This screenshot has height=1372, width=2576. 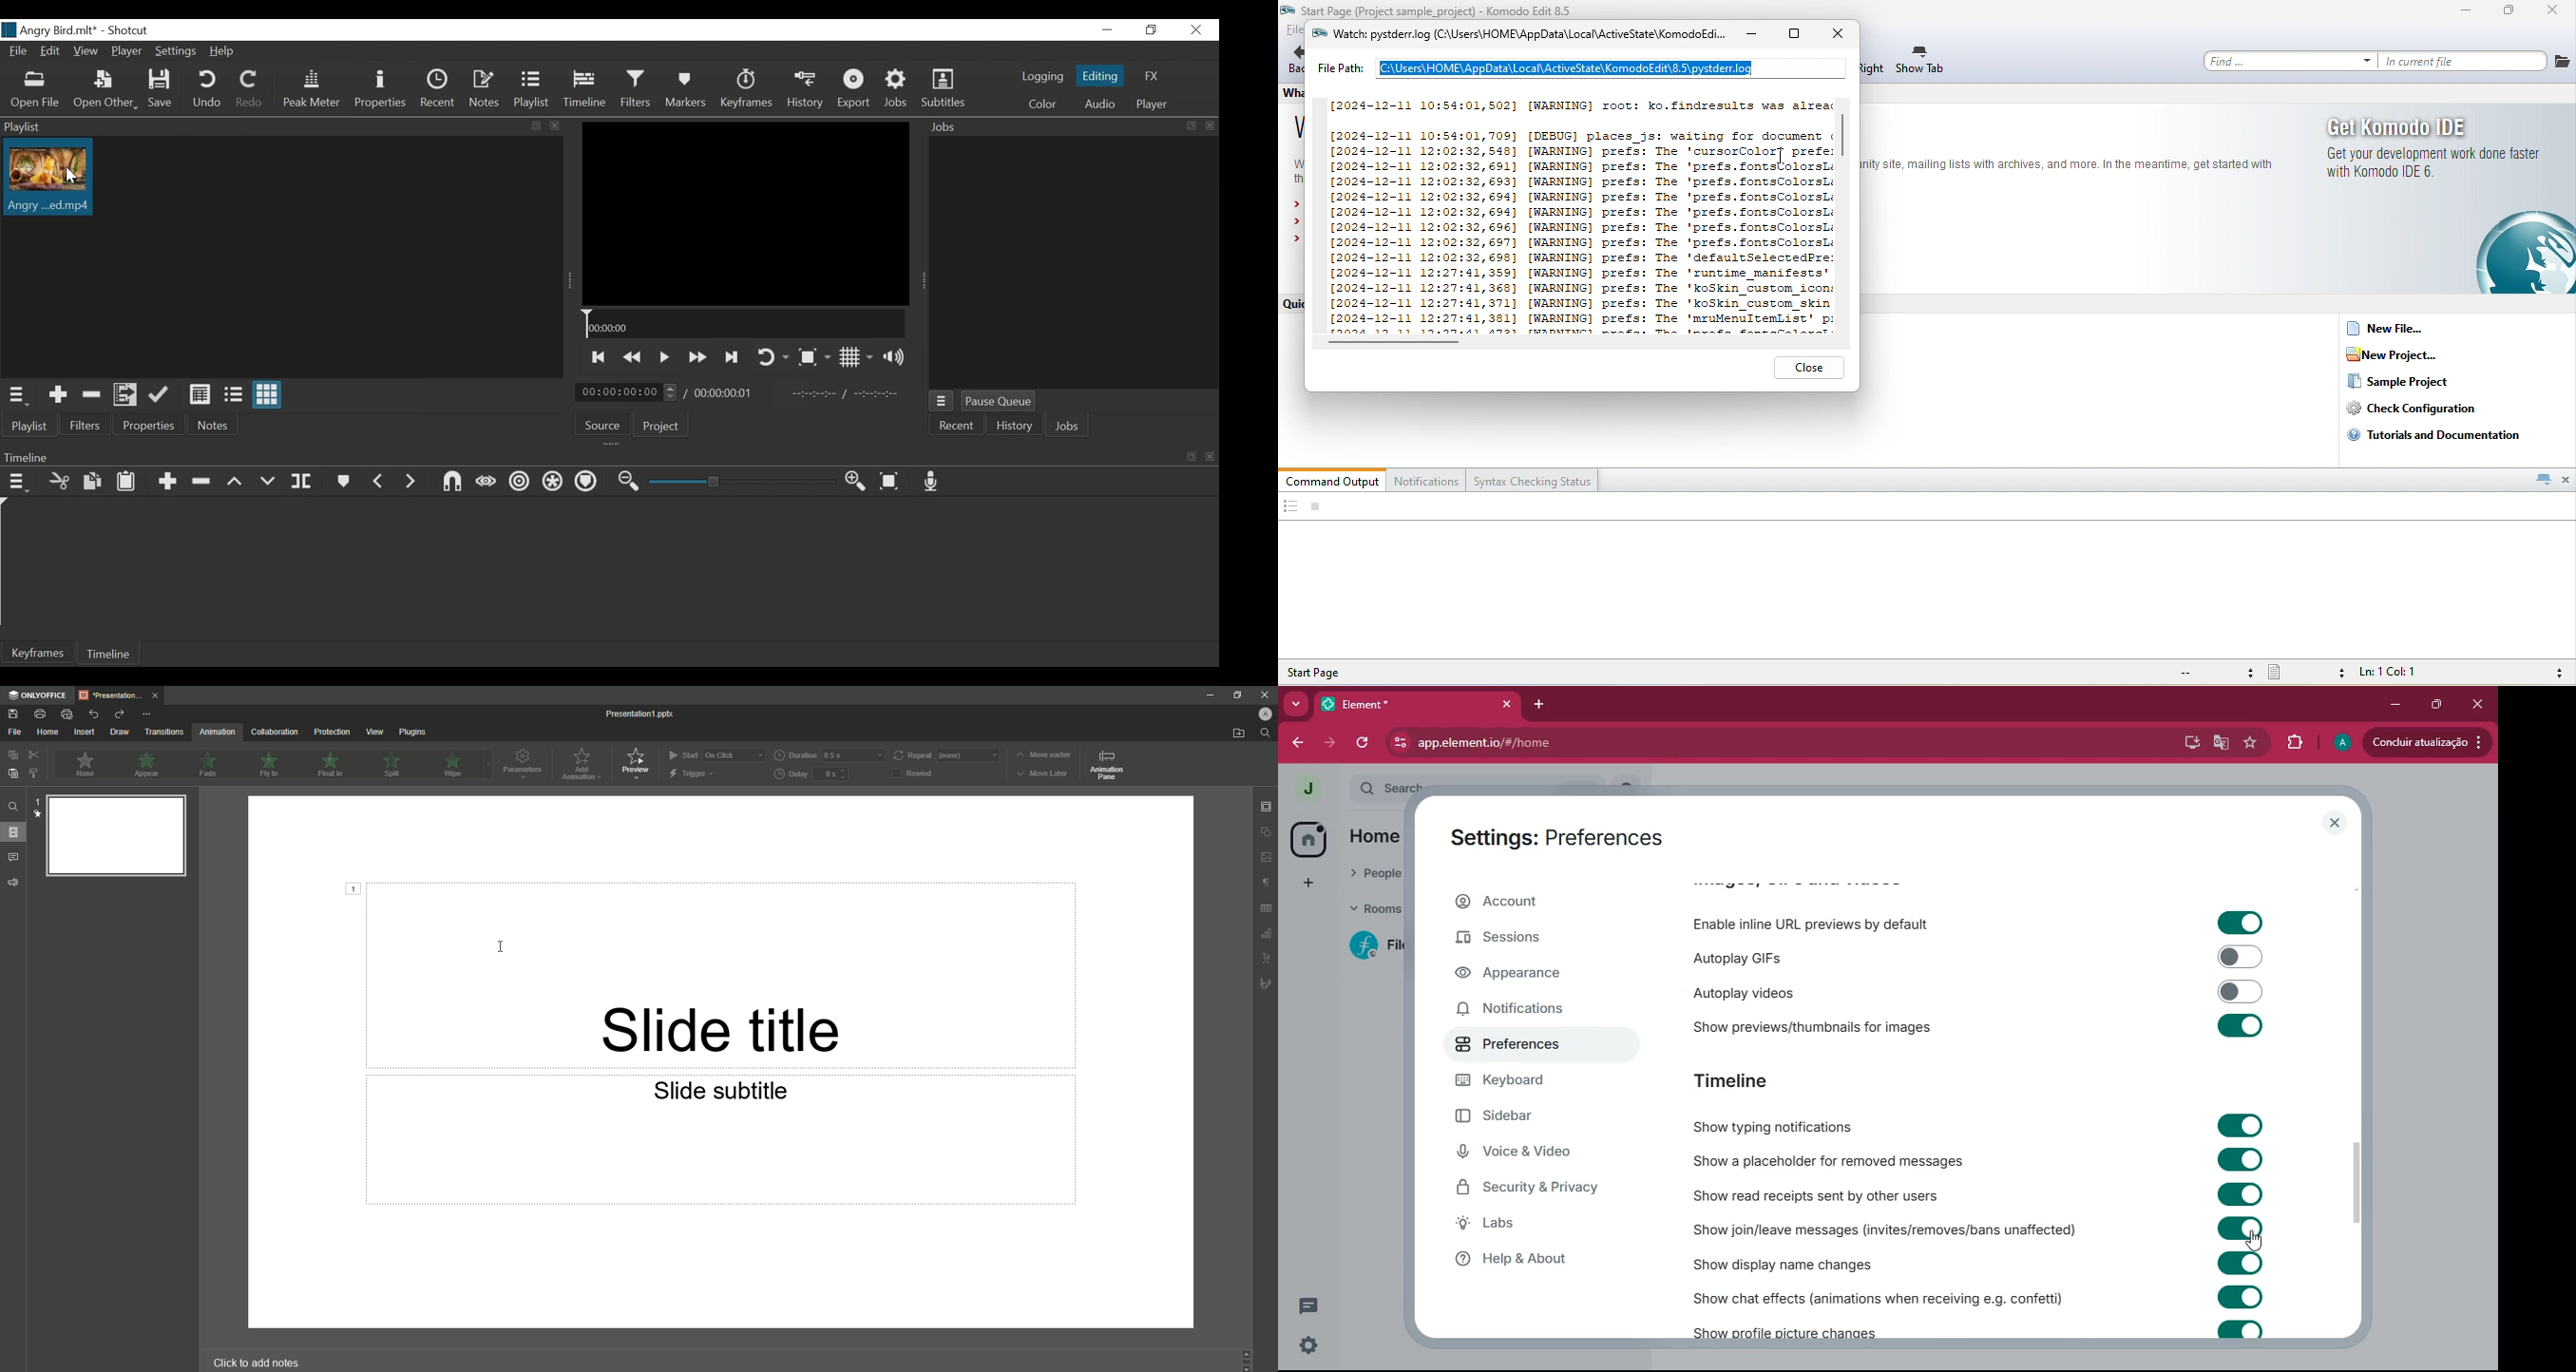 I want to click on Restore, so click(x=1150, y=30).